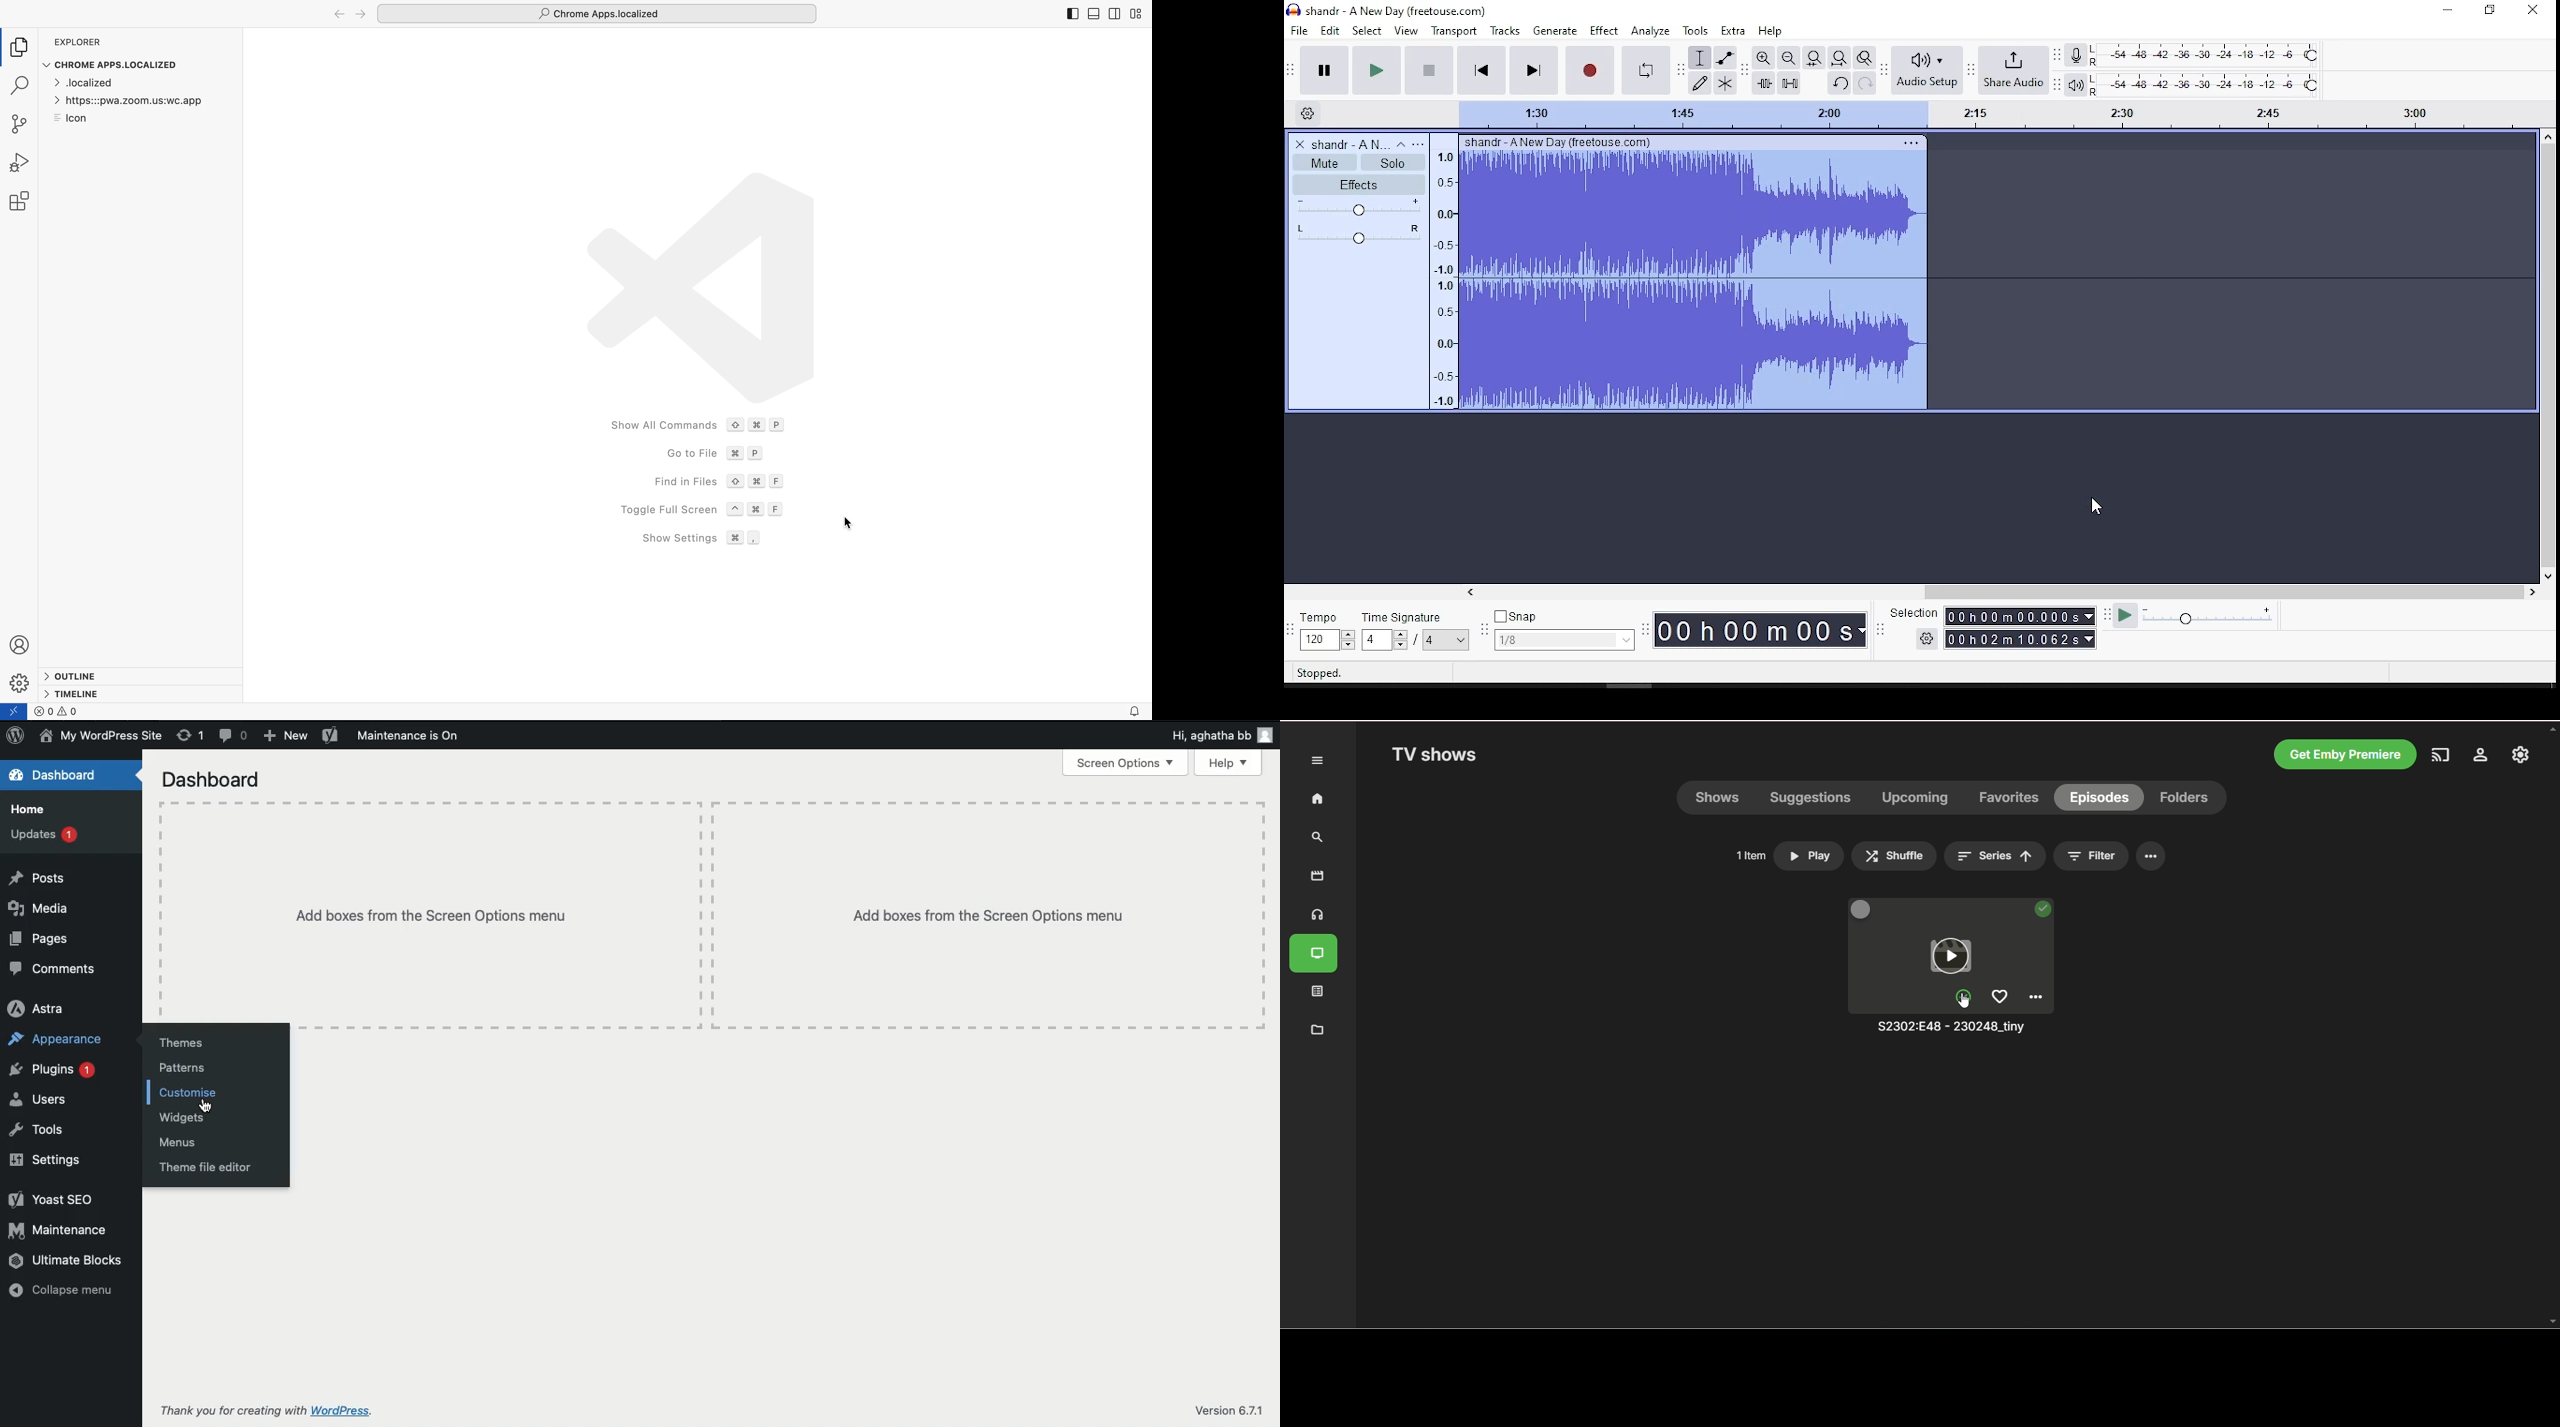  What do you see at coordinates (1326, 630) in the screenshot?
I see `tempo` at bounding box center [1326, 630].